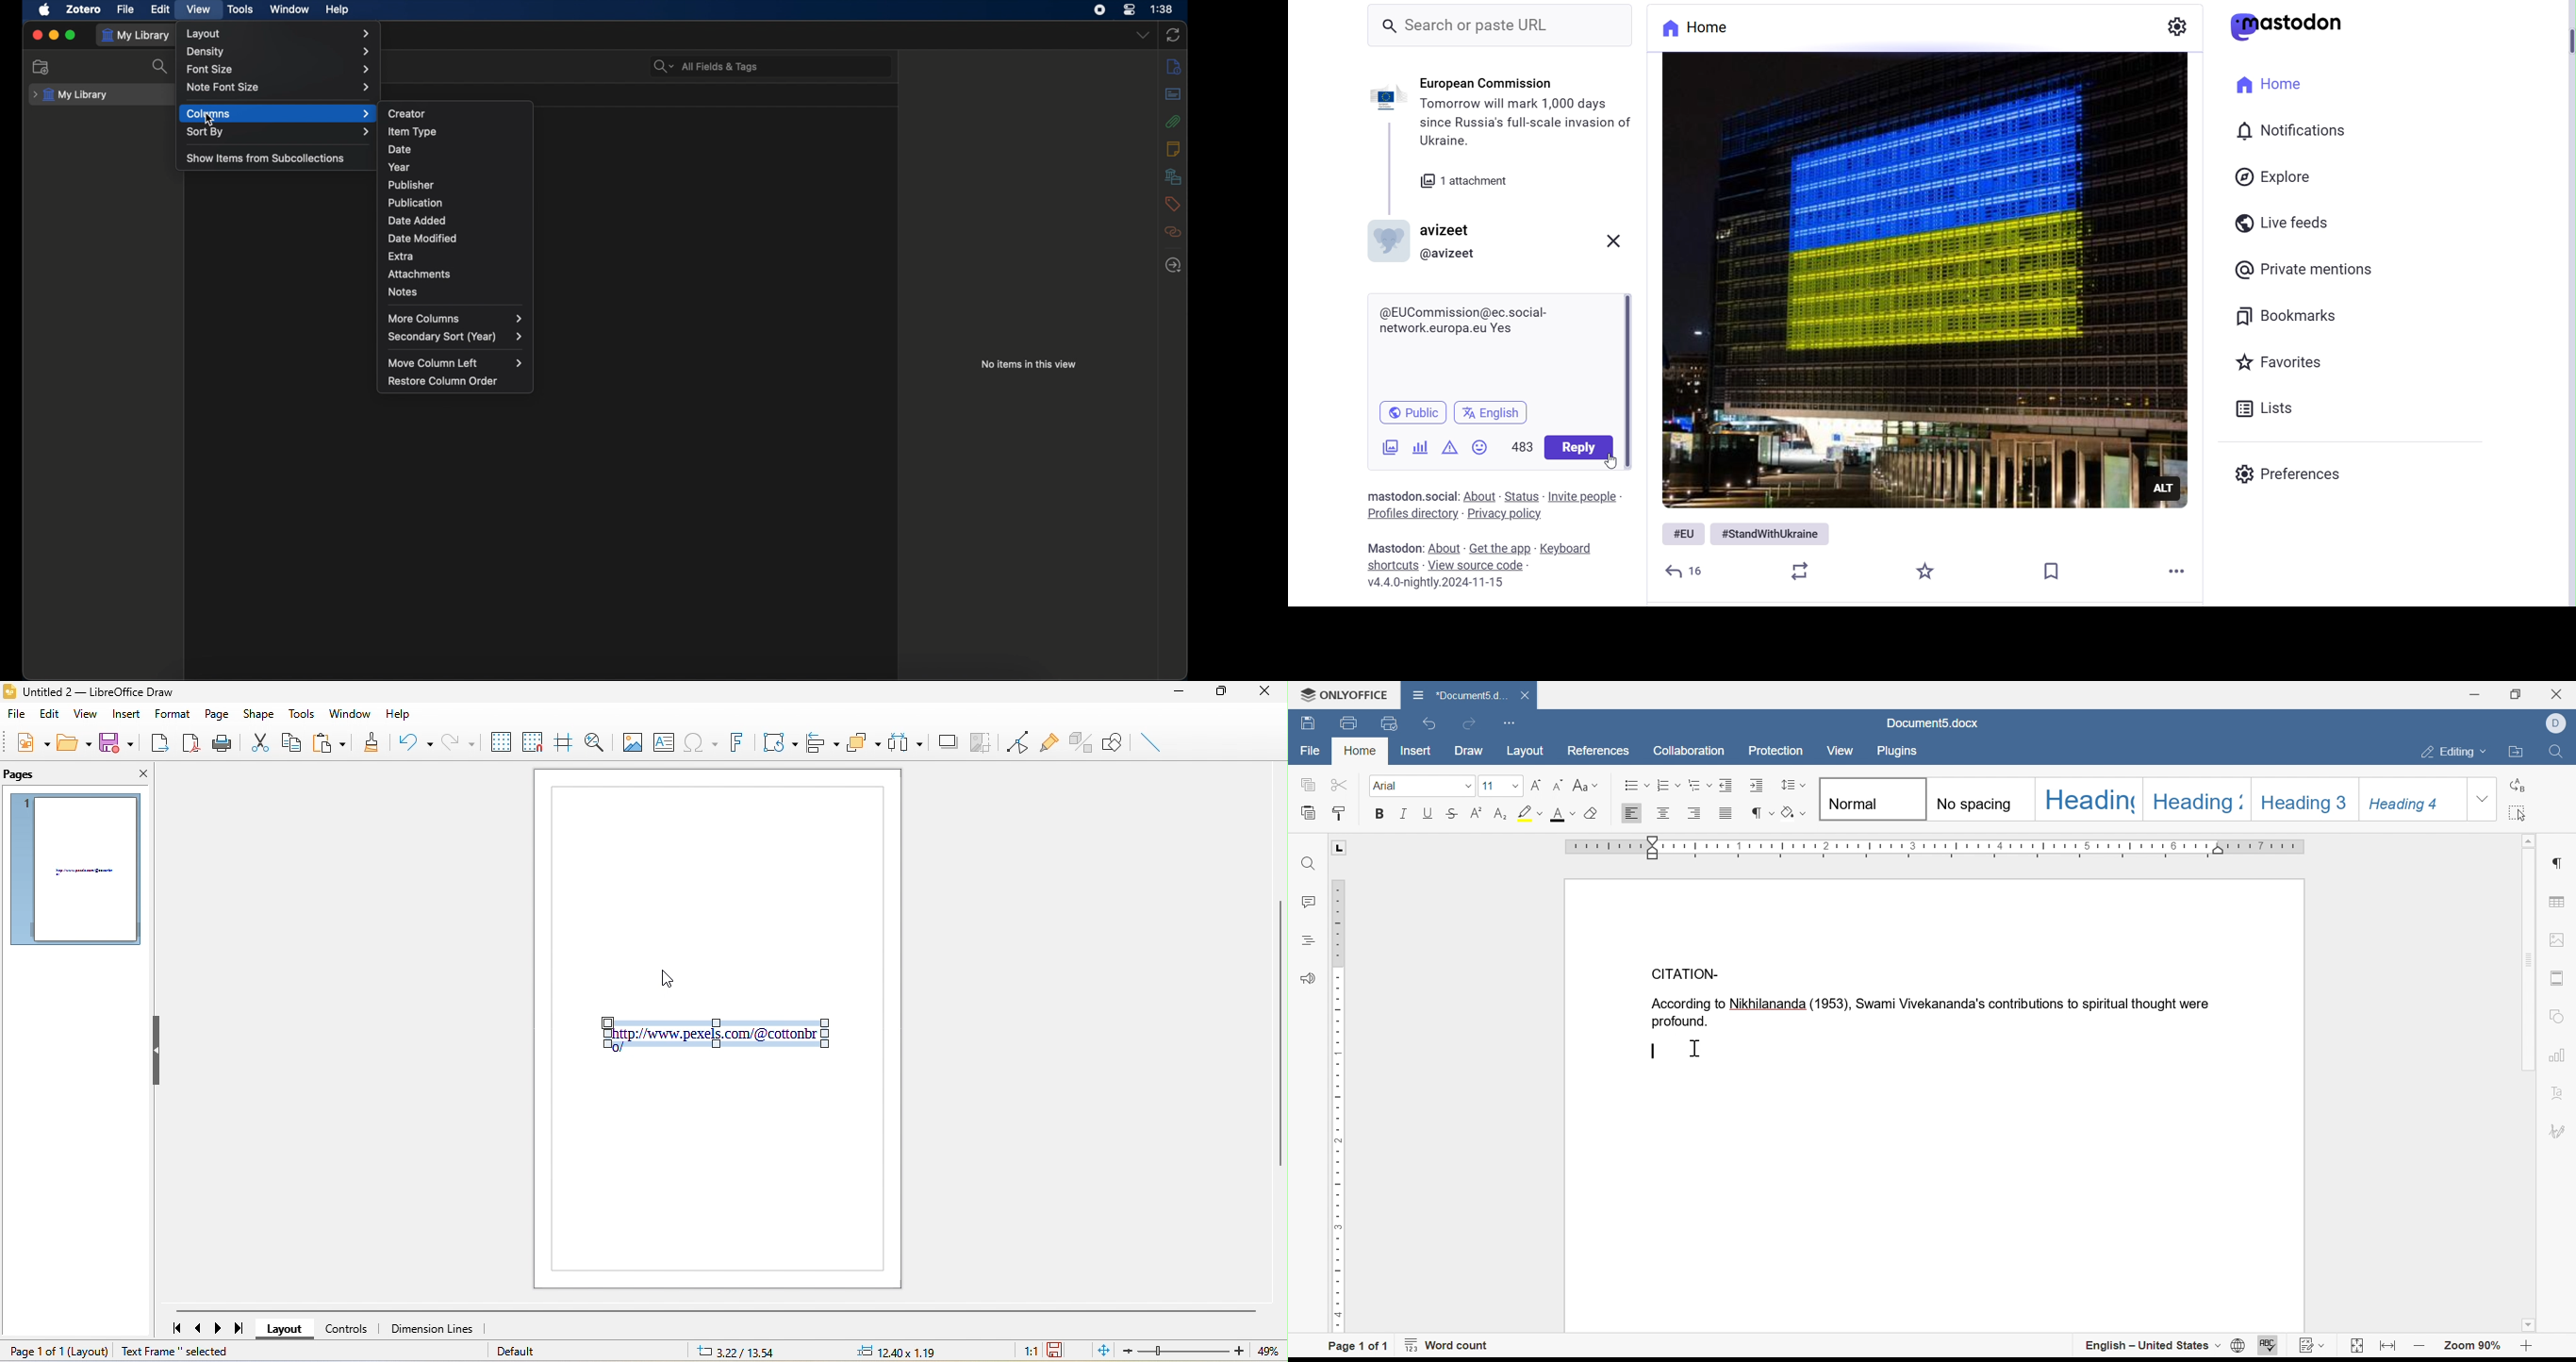 Image resolution: width=2576 pixels, height=1372 pixels. I want to click on control center, so click(1130, 10).